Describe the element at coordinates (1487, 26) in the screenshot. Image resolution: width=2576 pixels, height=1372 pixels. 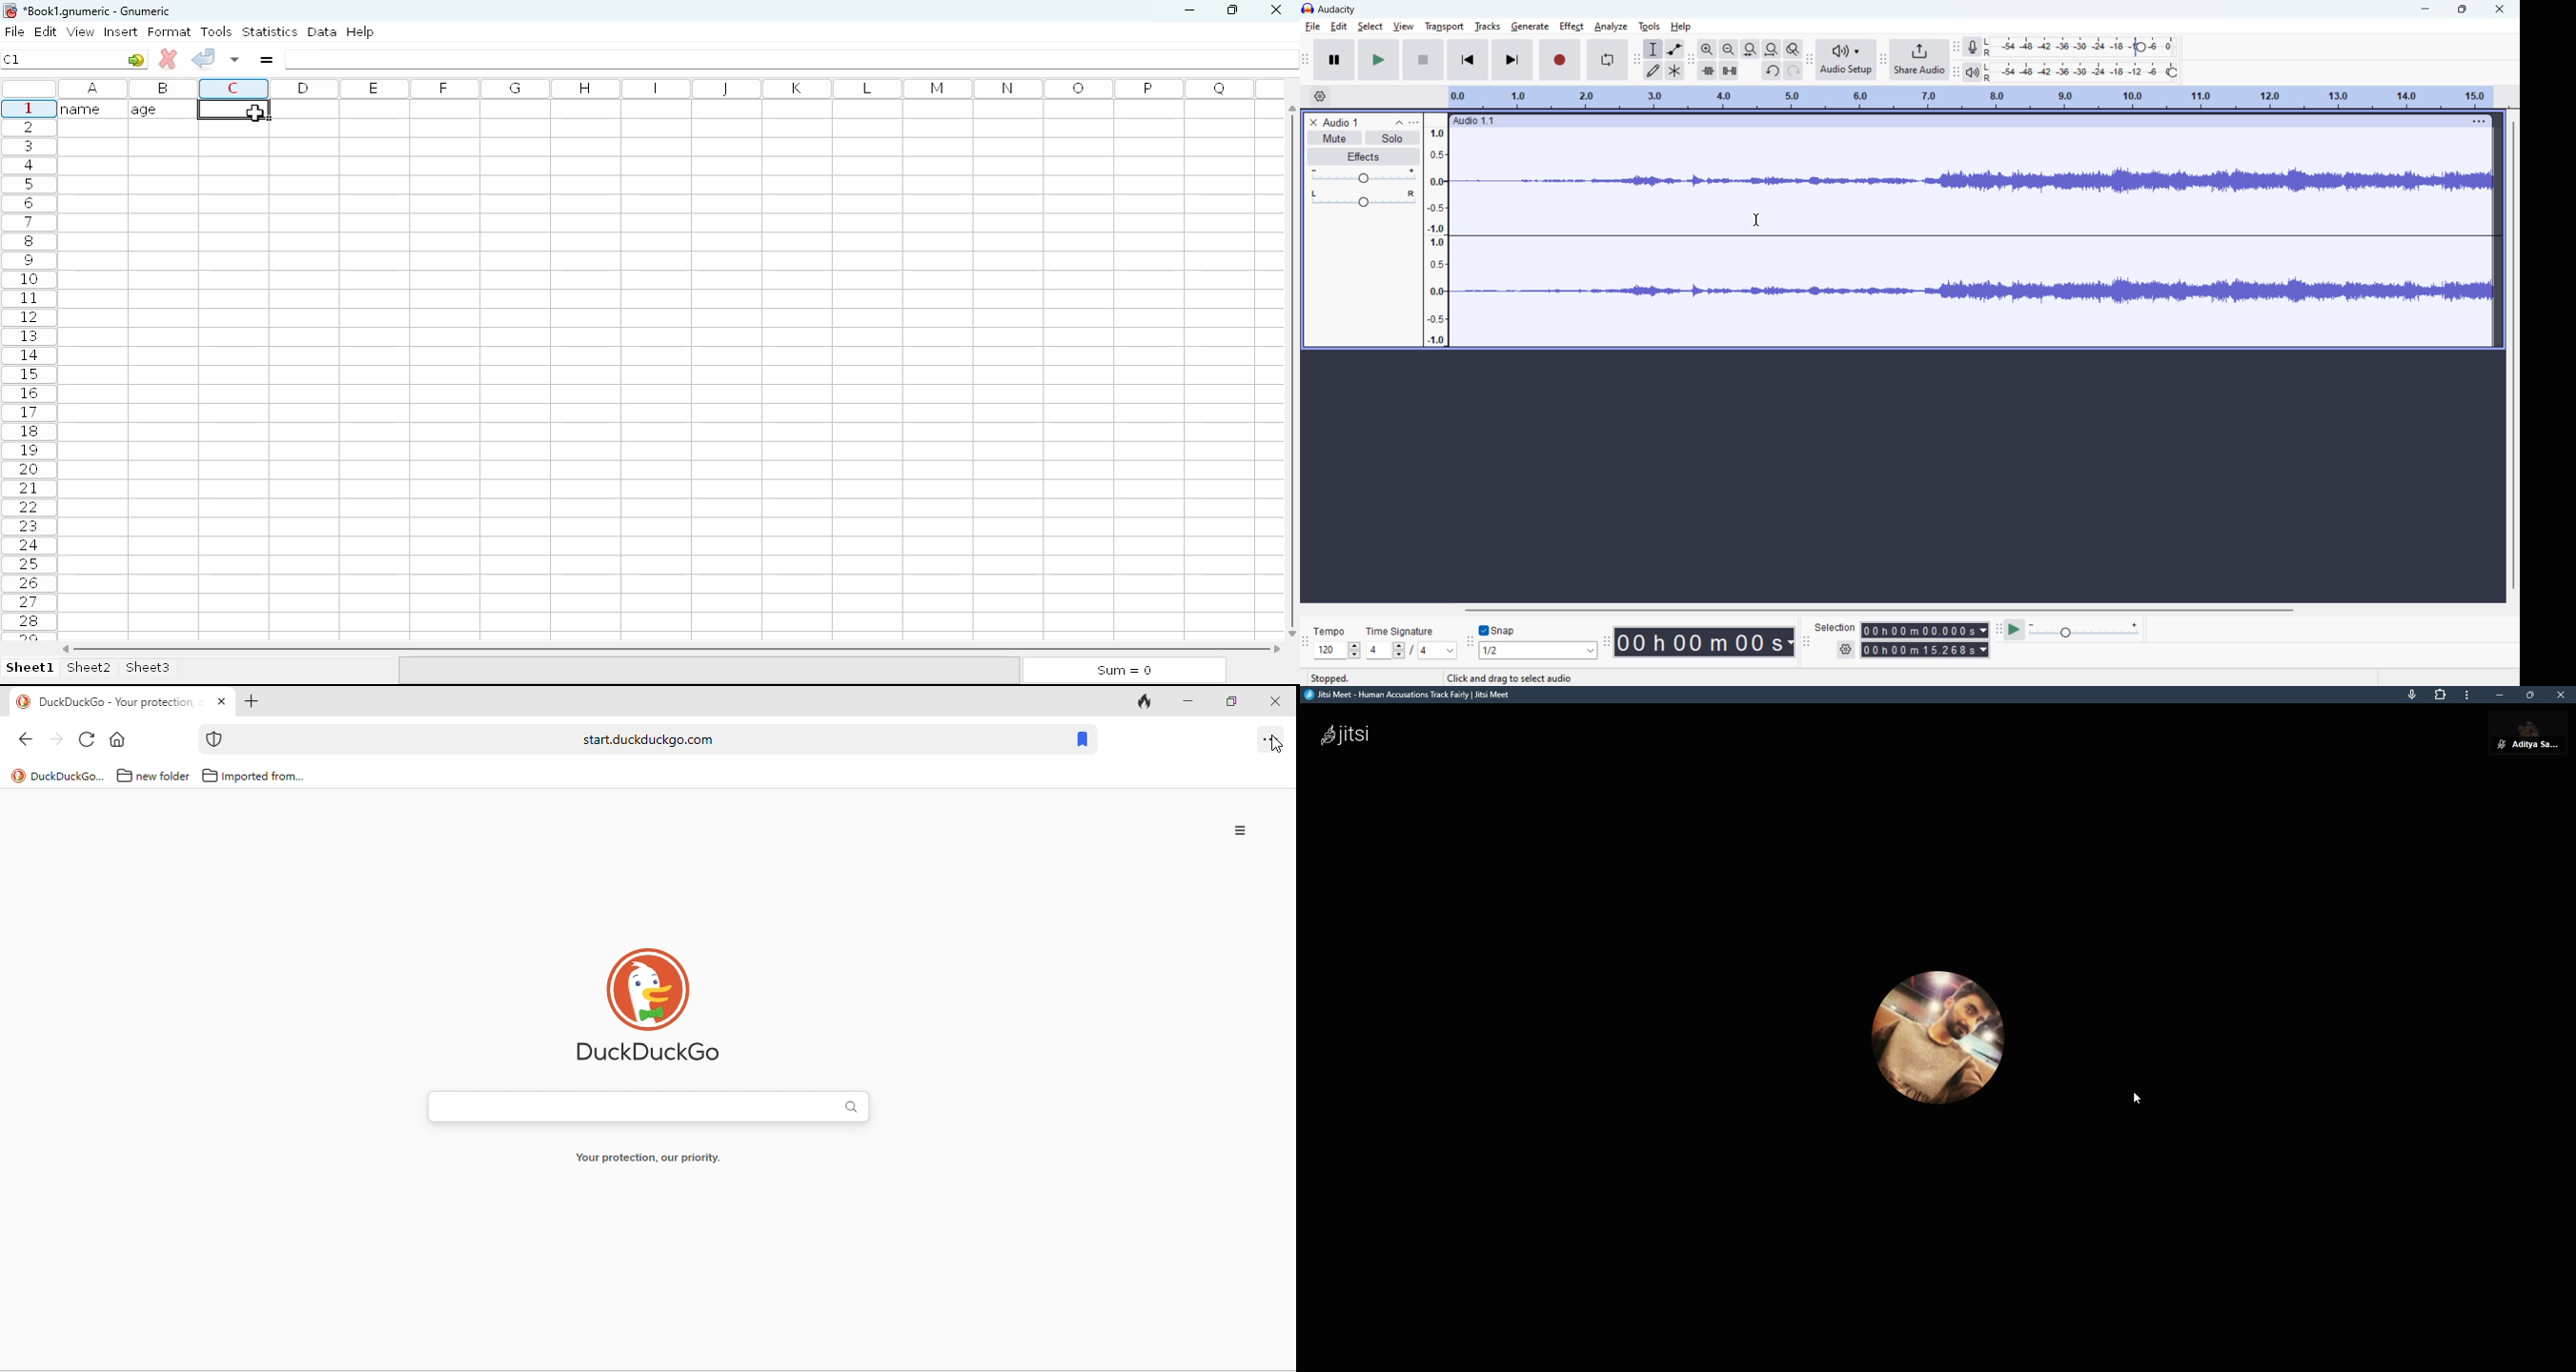
I see `tracks` at that location.